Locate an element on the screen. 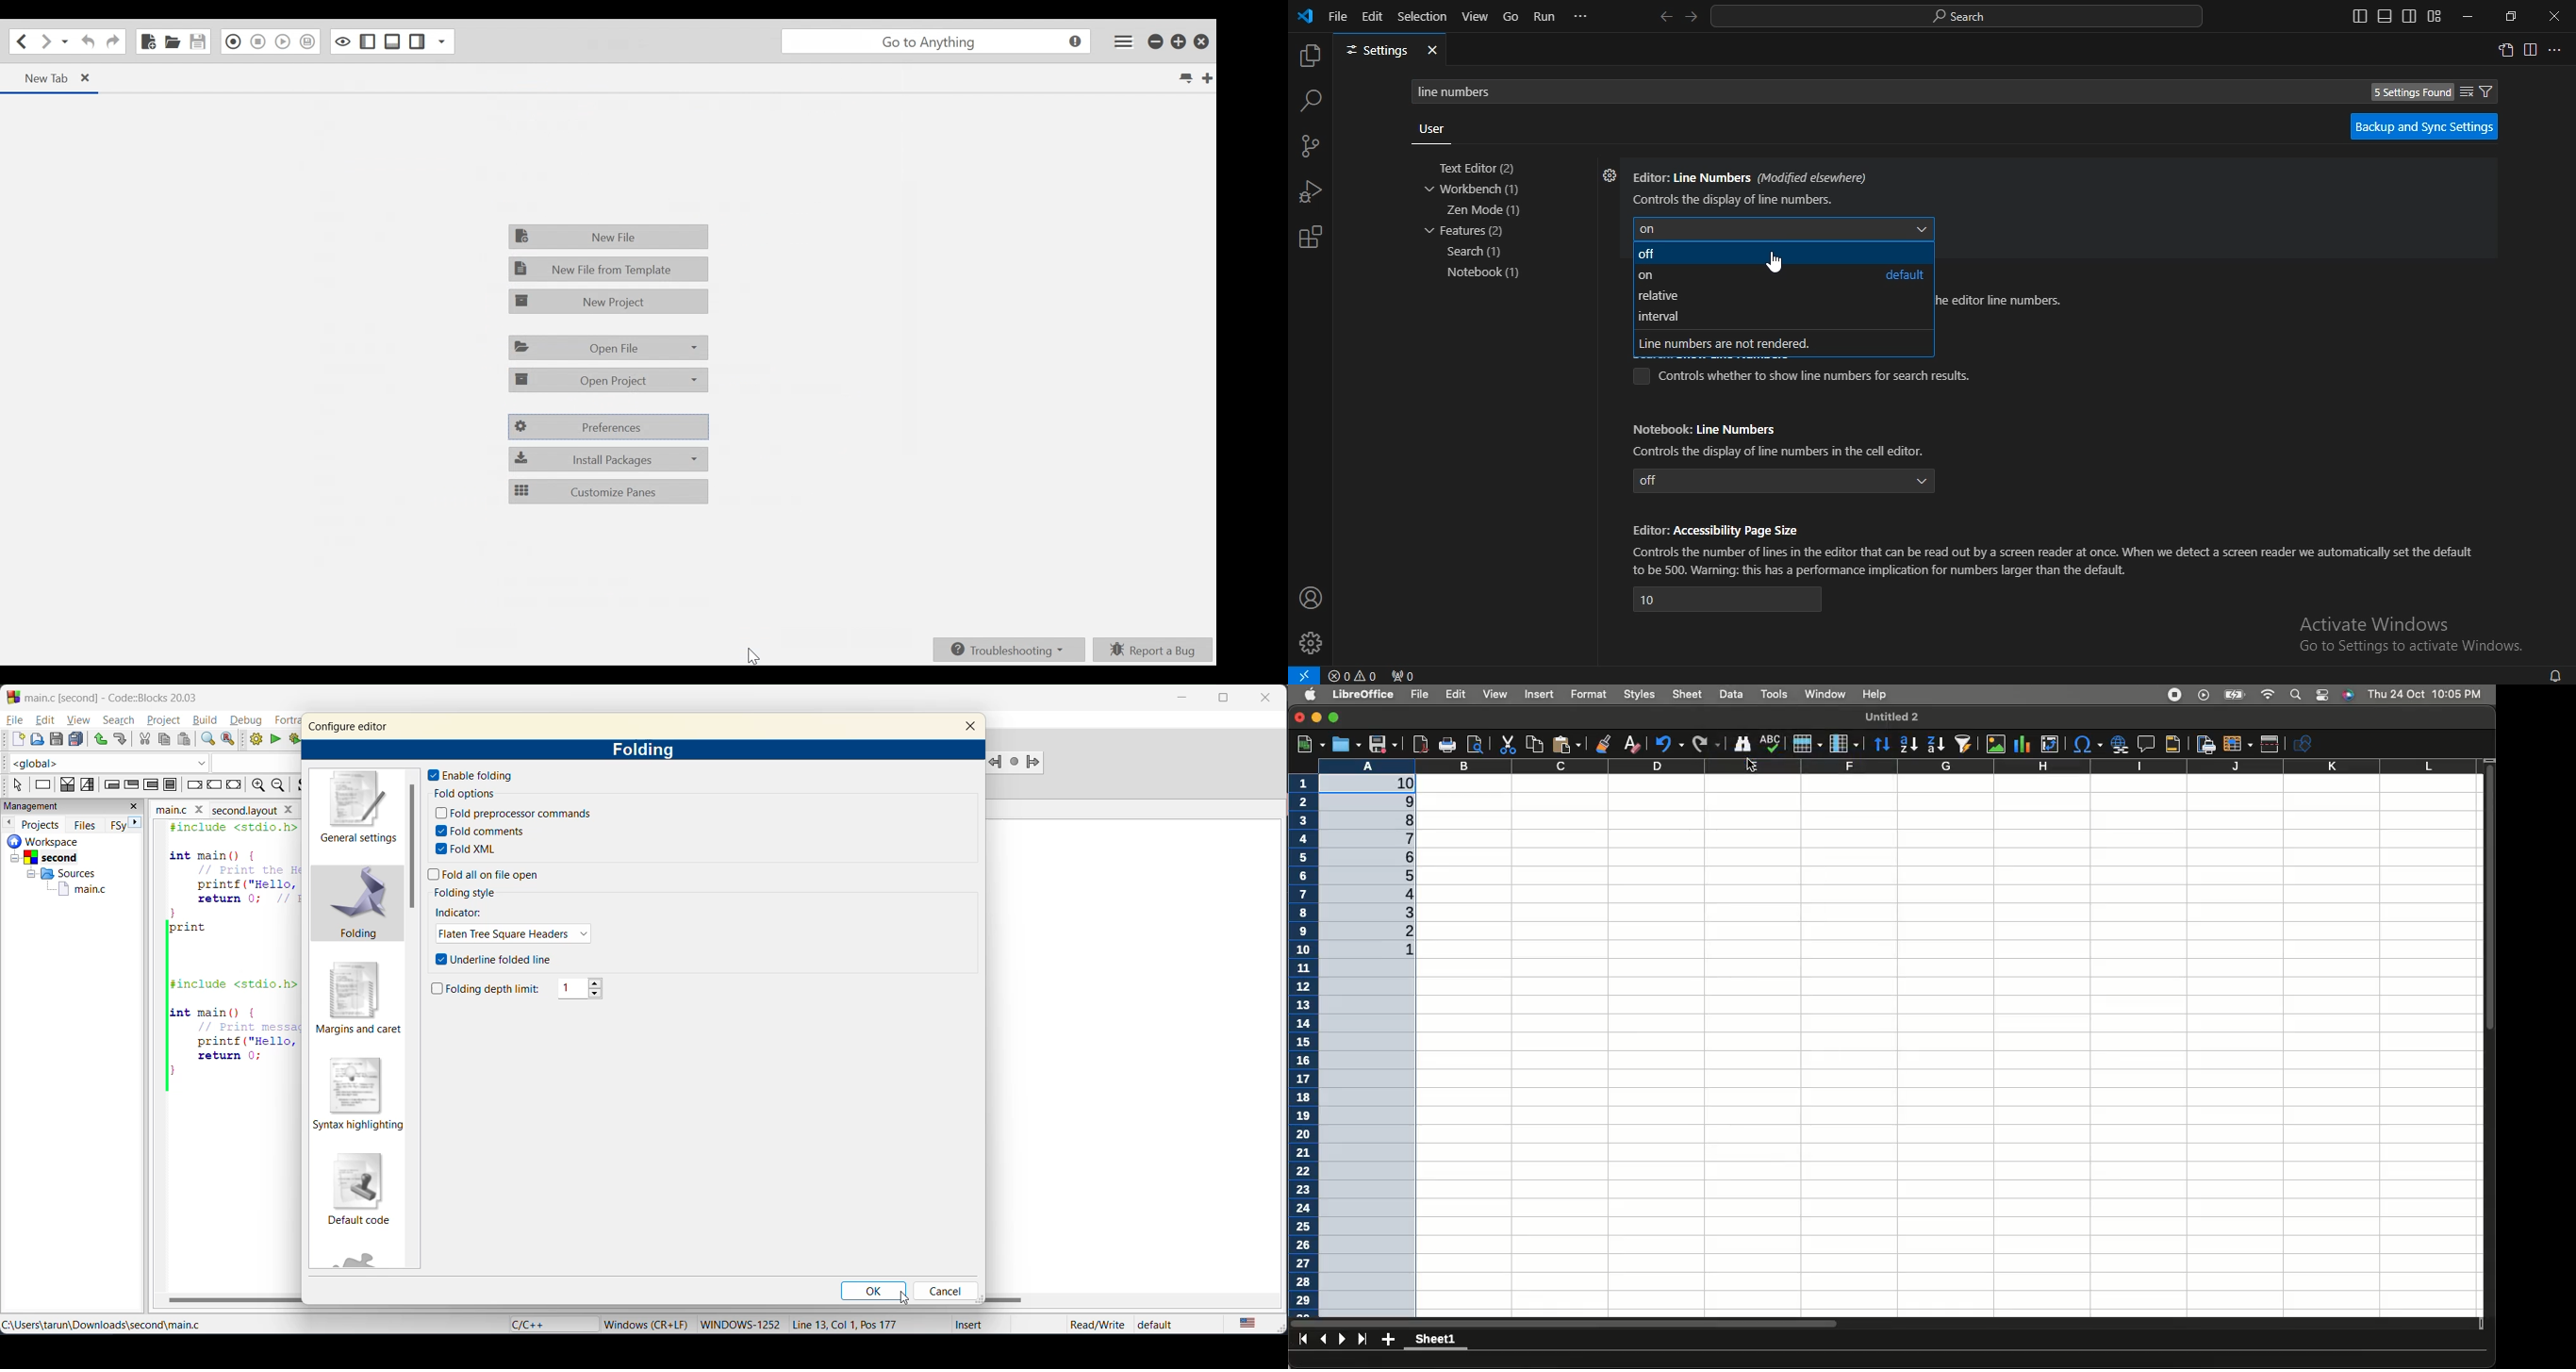 This screenshot has width=2576, height=1372. Spelling is located at coordinates (1770, 744).